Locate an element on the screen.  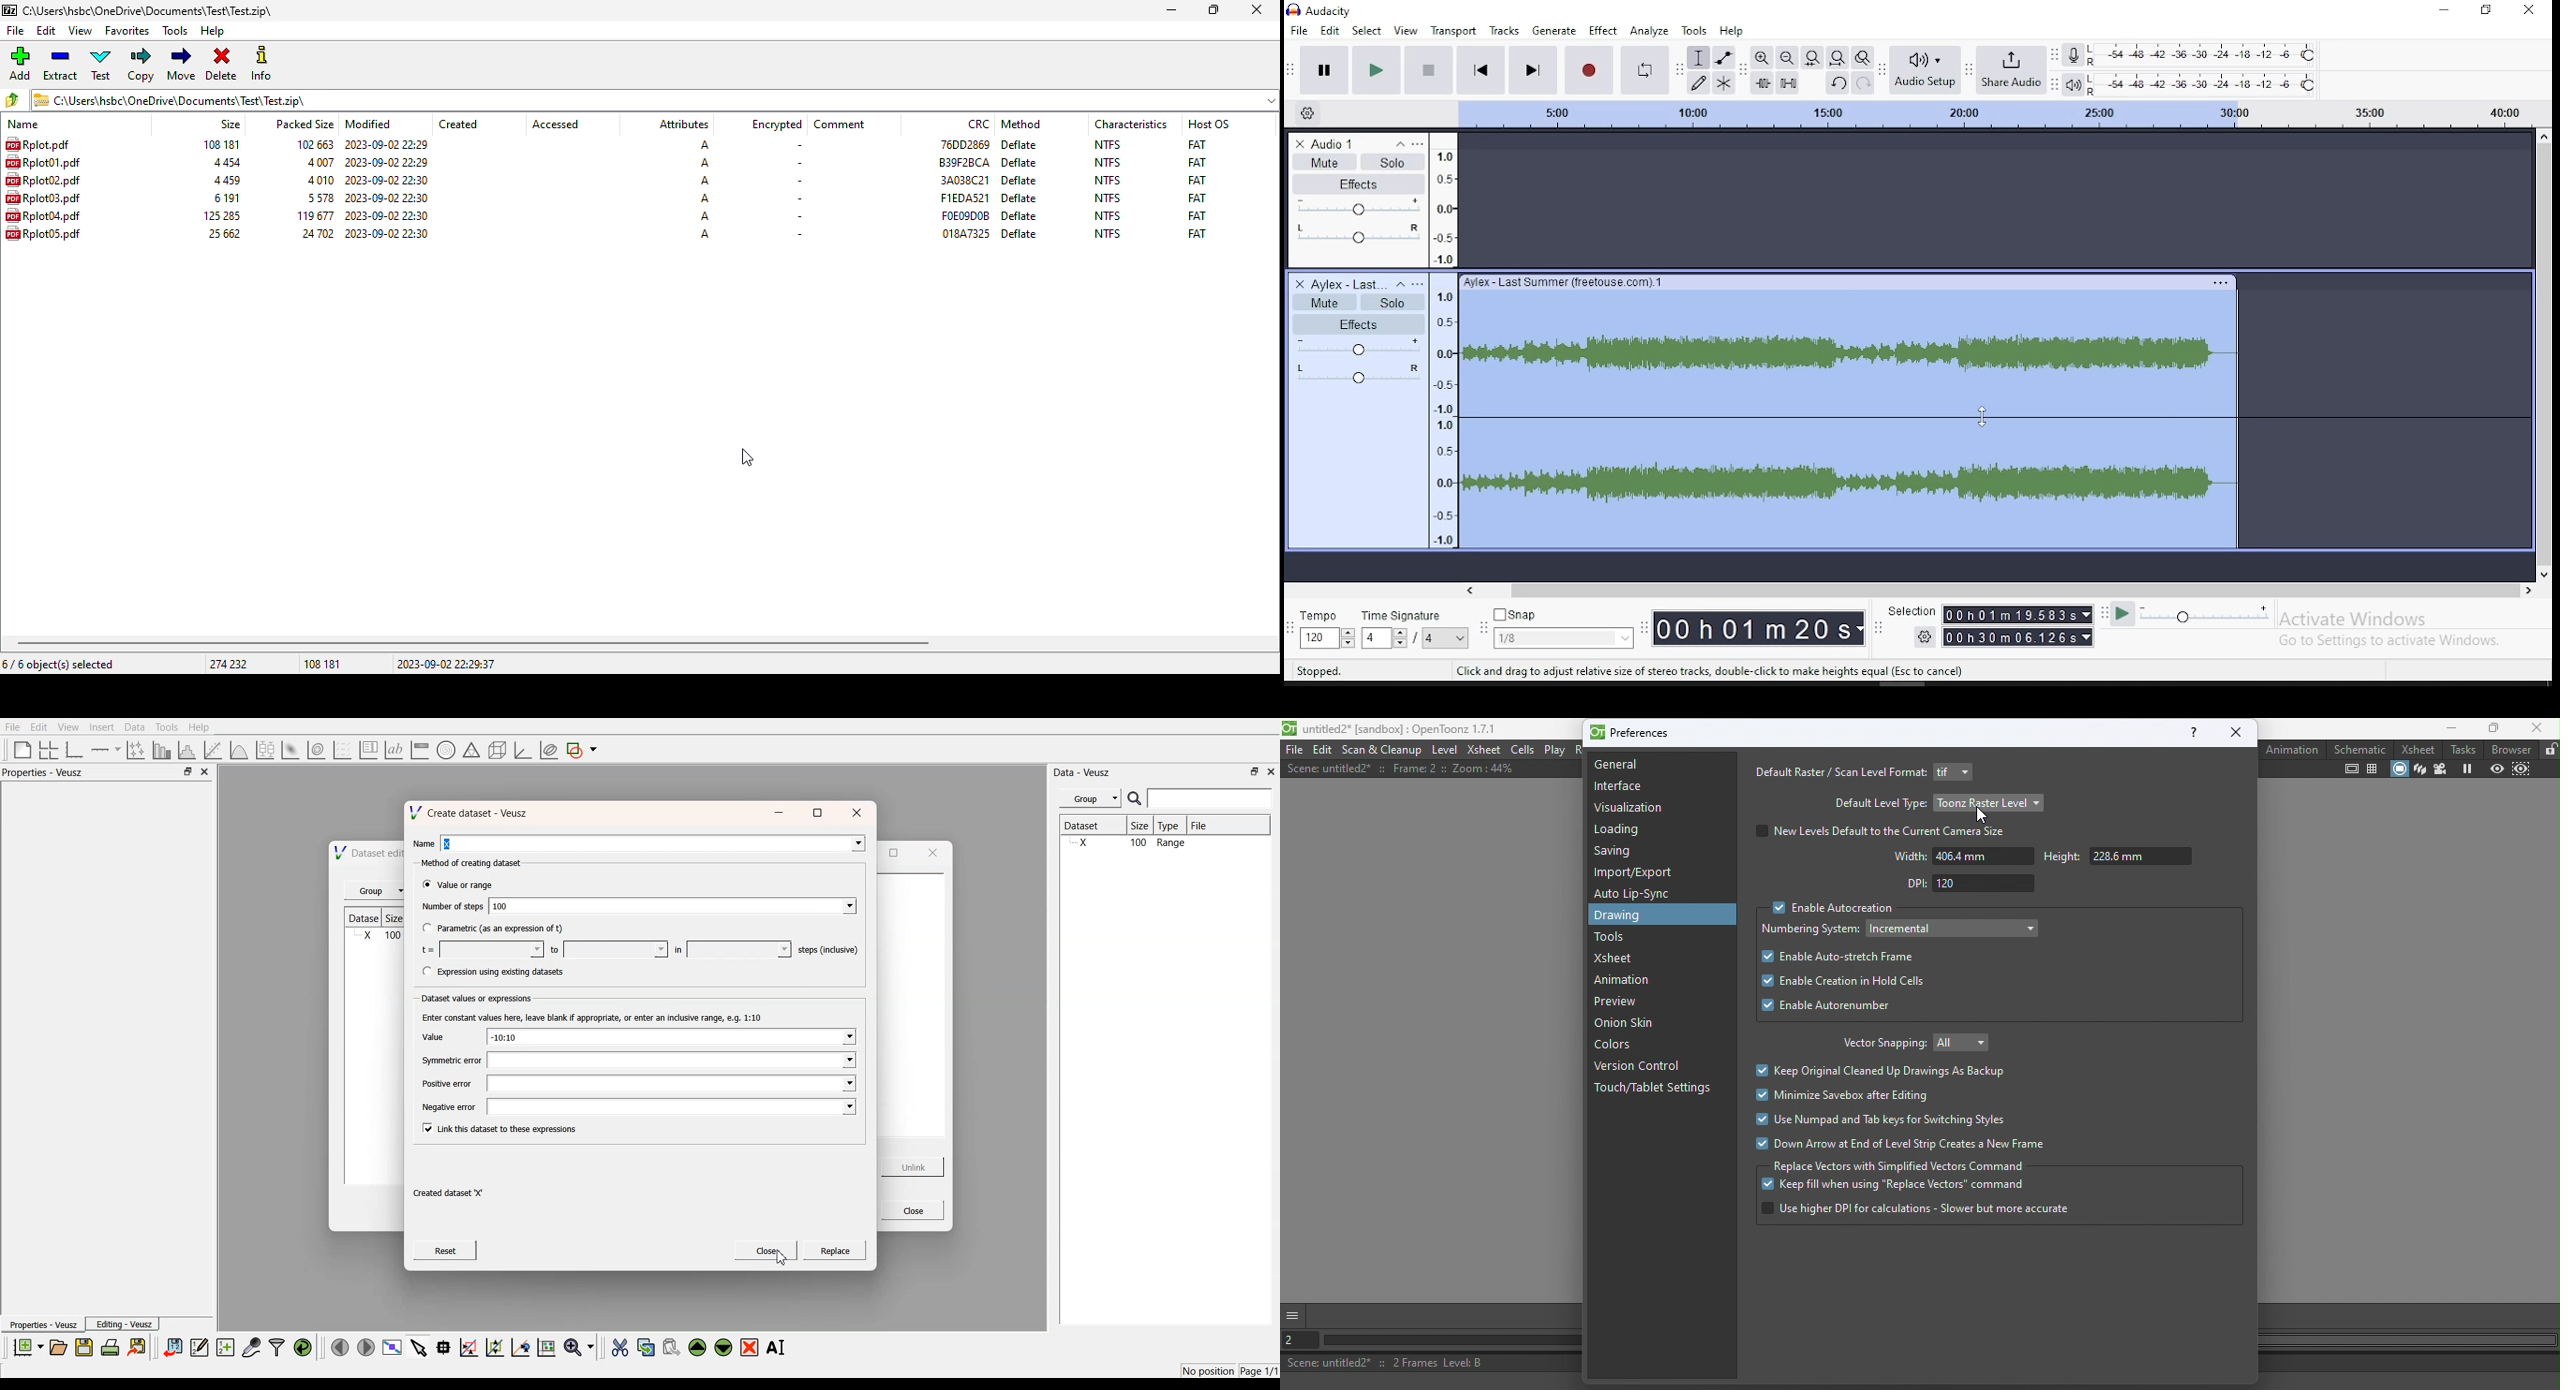
move  the selected widgets down is located at coordinates (723, 1346).